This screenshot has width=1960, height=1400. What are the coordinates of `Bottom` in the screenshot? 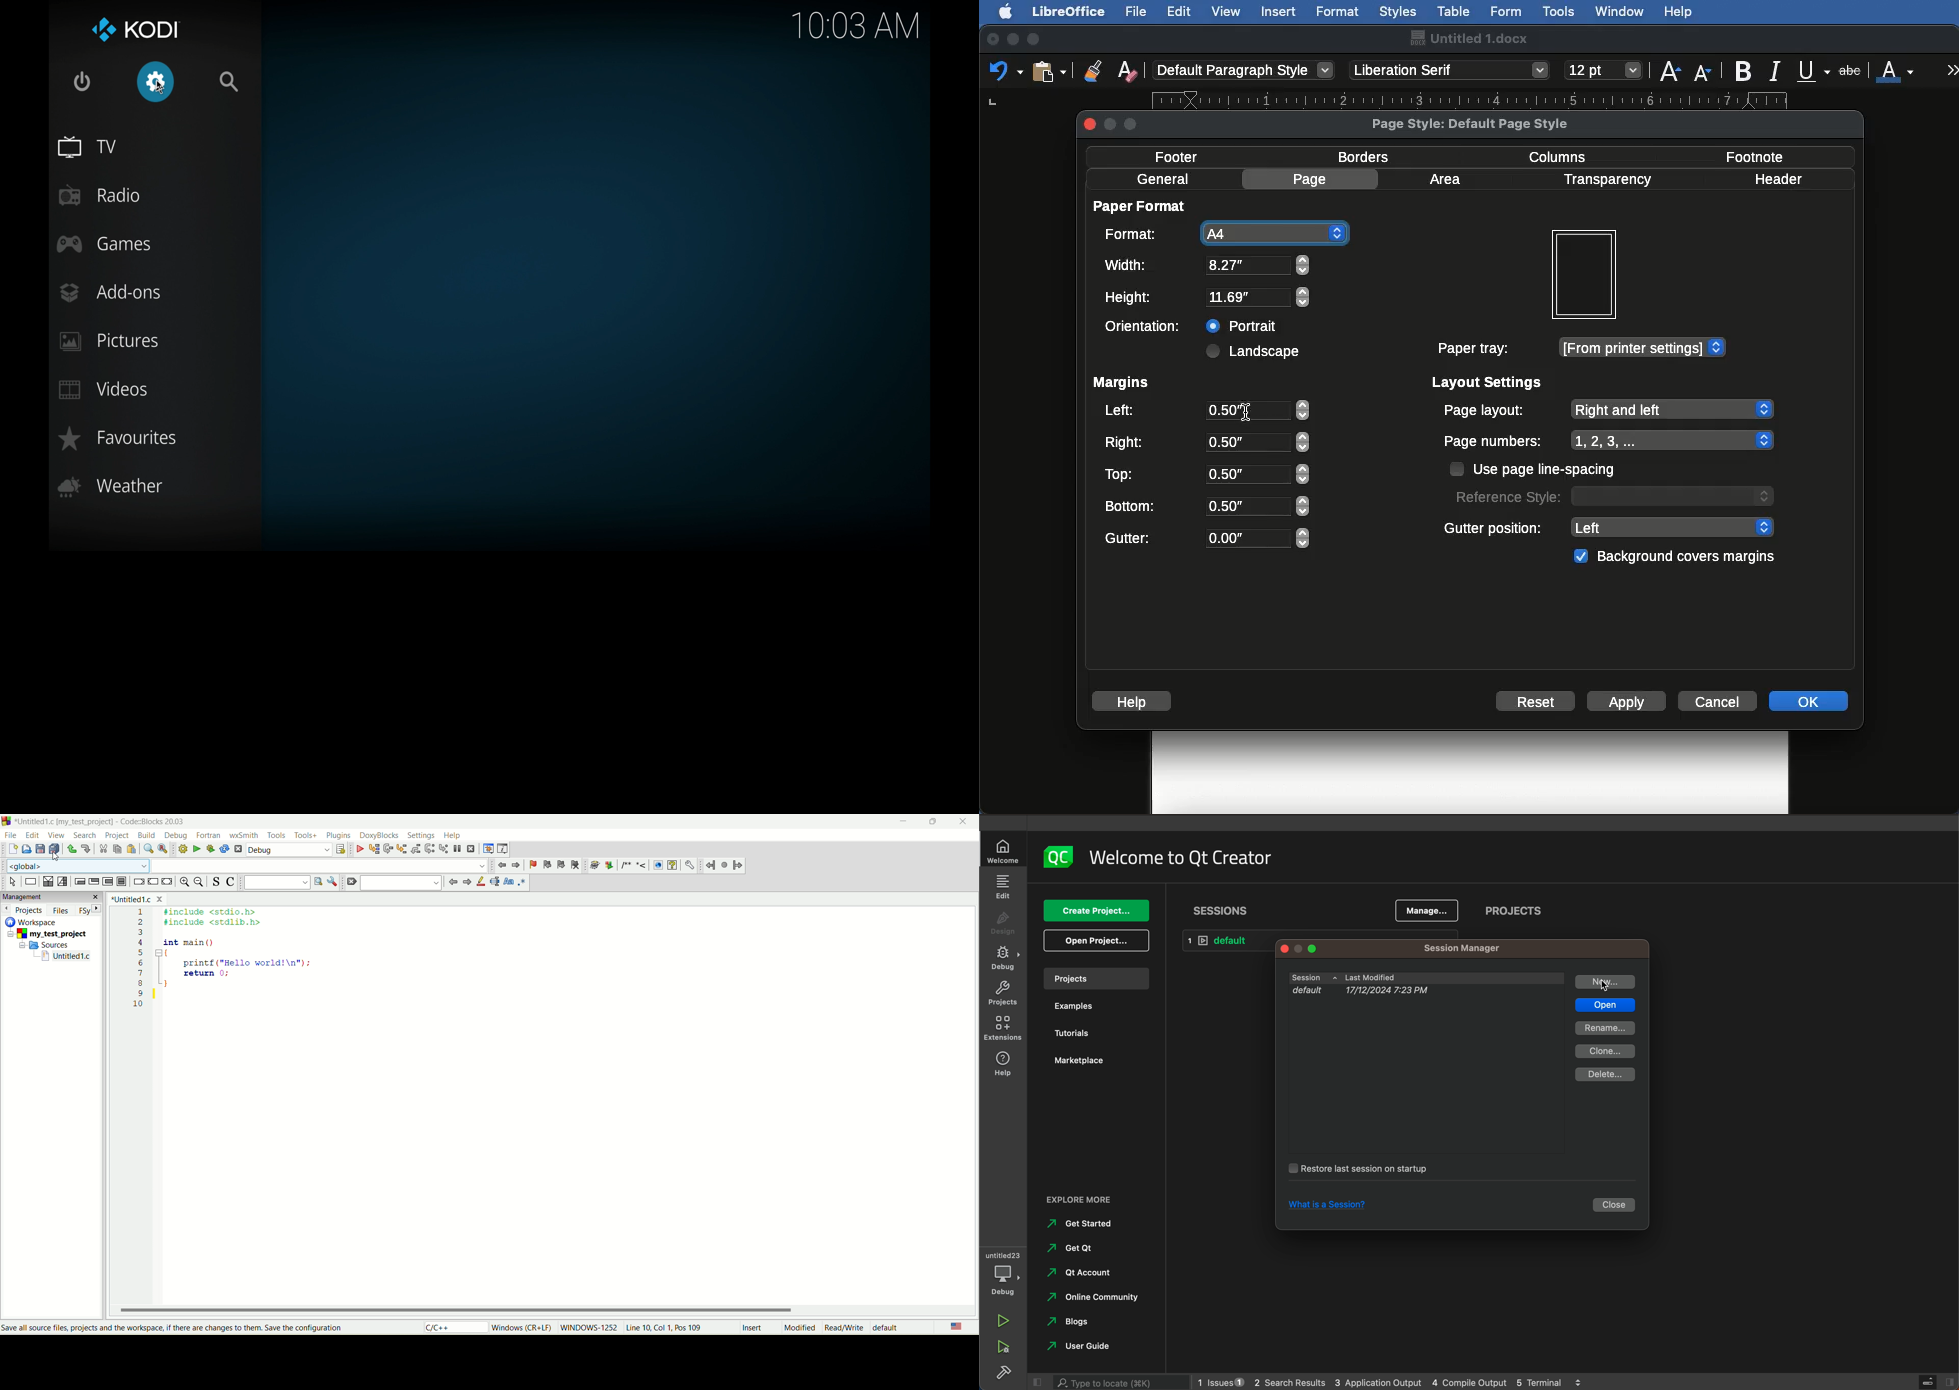 It's located at (1206, 504).